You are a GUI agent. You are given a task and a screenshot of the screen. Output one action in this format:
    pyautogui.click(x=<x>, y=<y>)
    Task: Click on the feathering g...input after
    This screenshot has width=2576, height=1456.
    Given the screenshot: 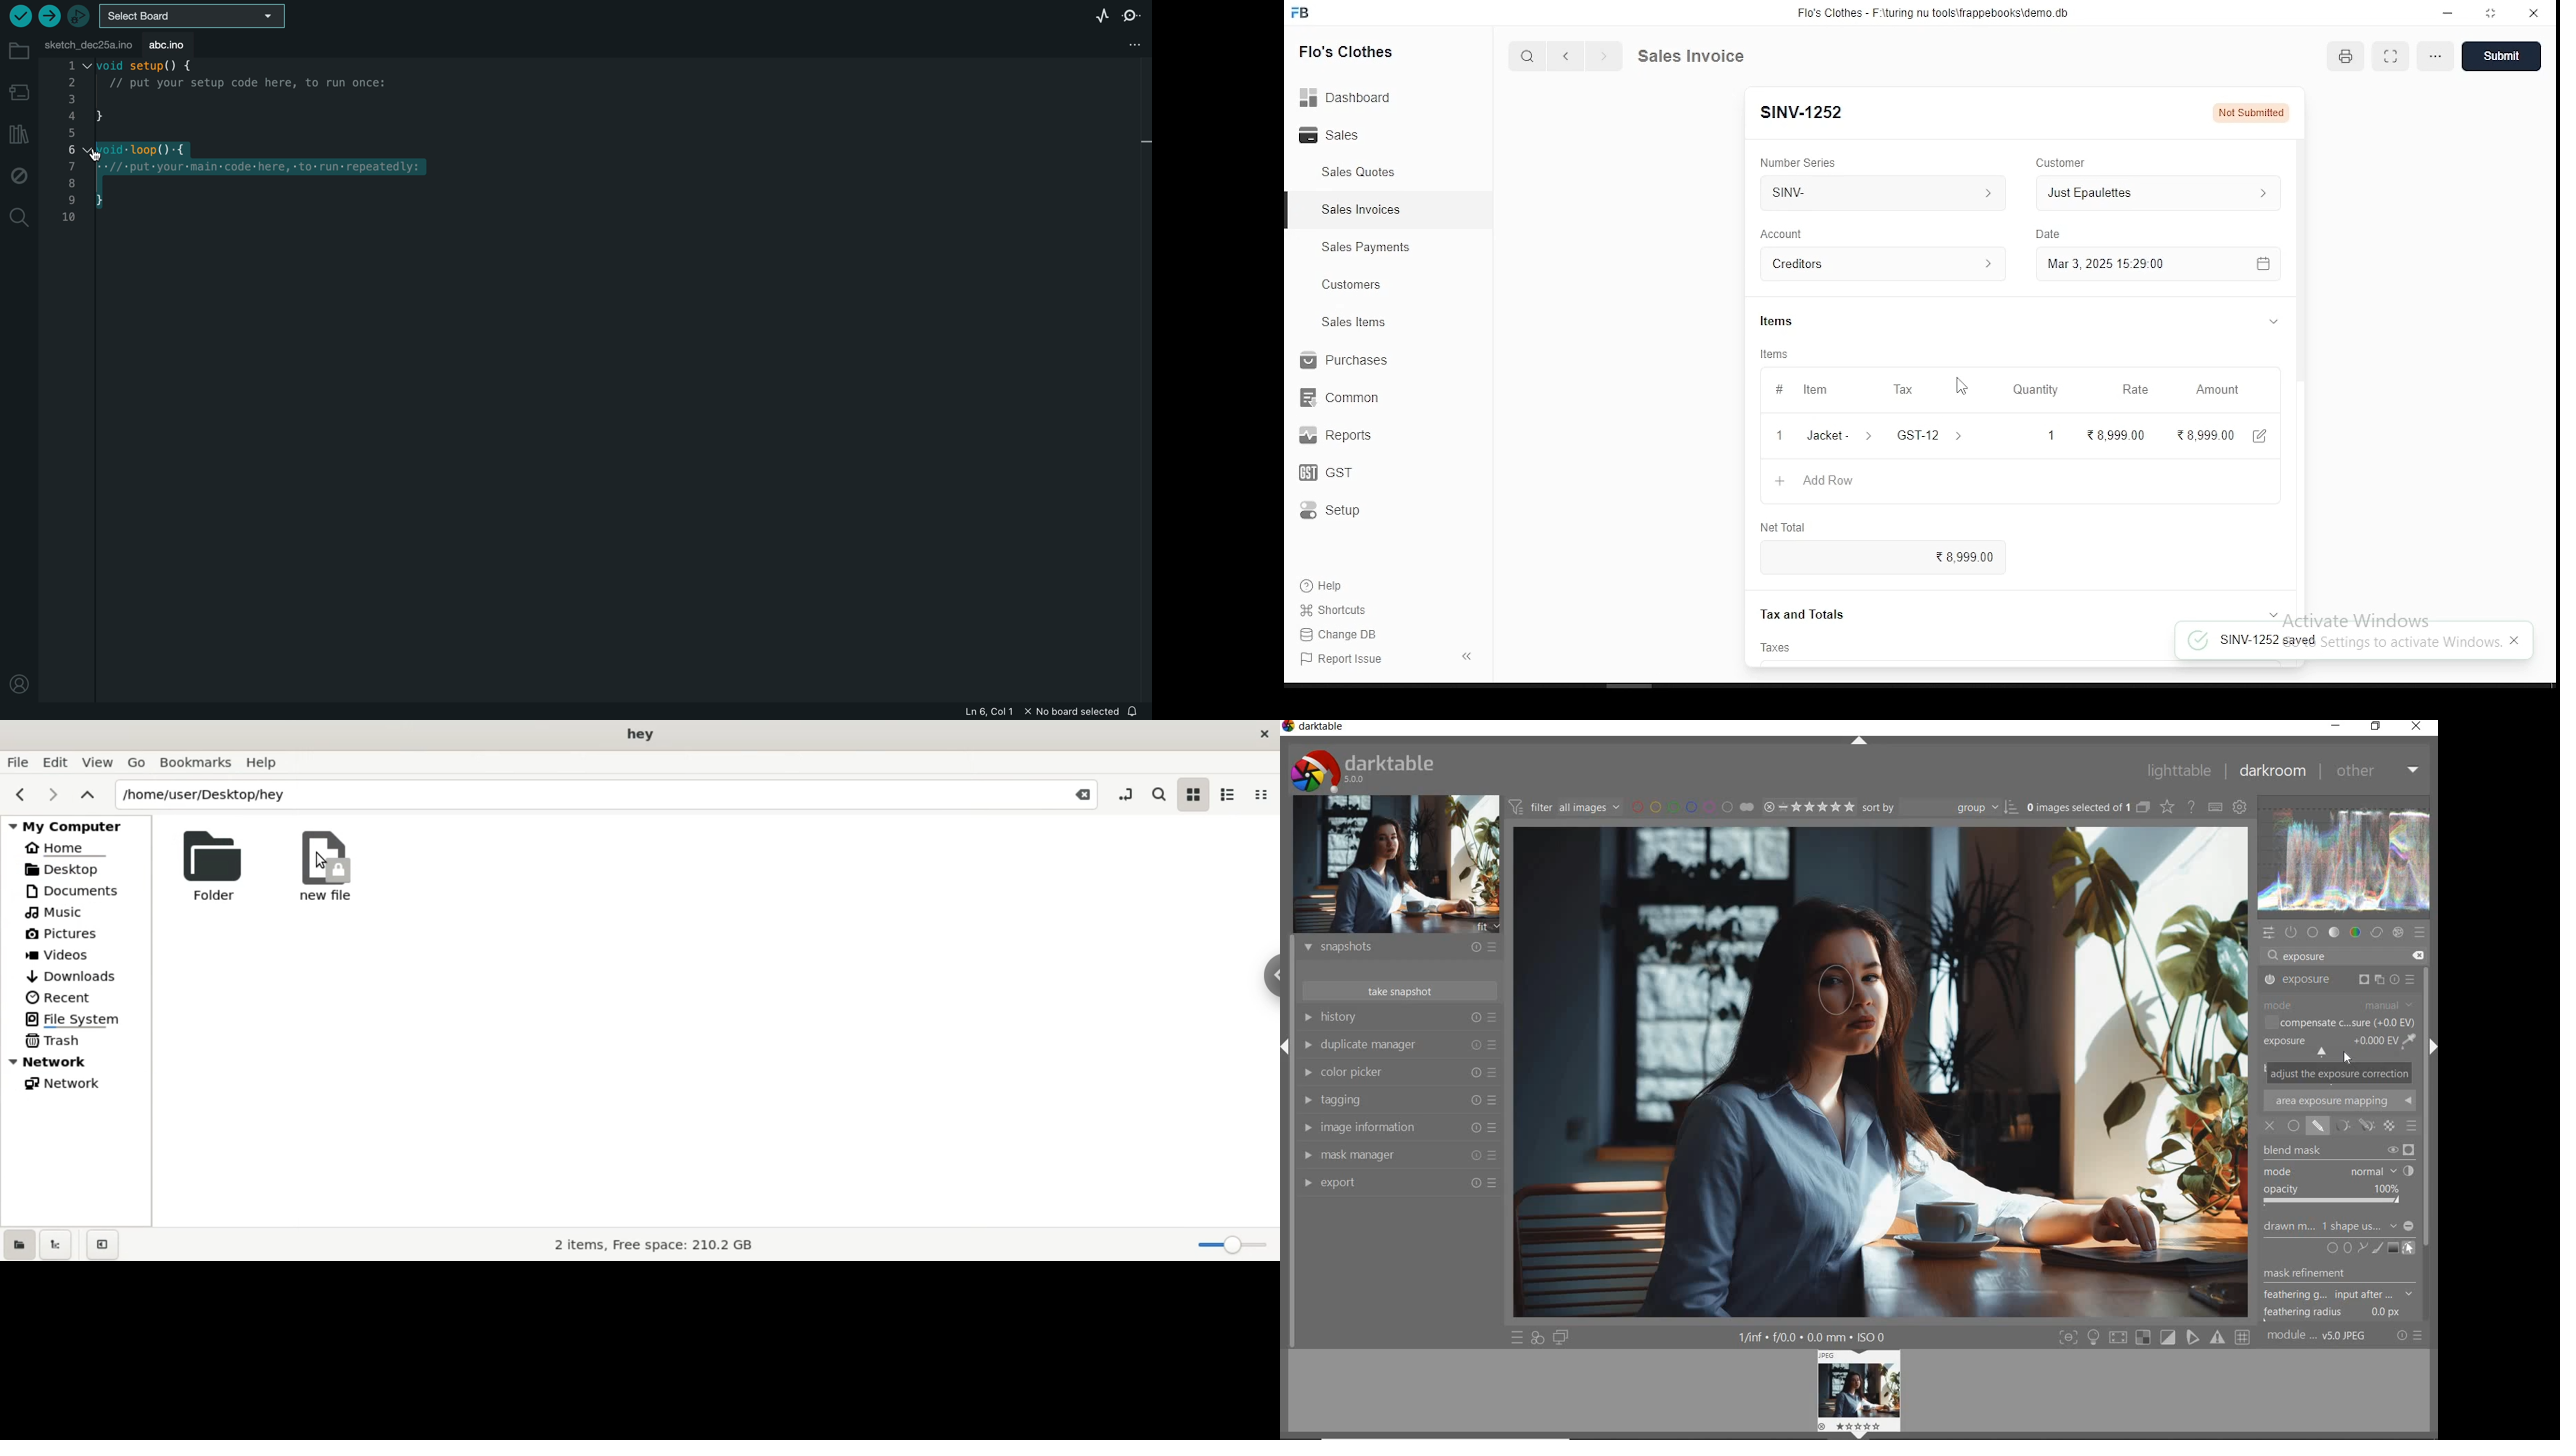 What is the action you would take?
    pyautogui.click(x=2339, y=1293)
    